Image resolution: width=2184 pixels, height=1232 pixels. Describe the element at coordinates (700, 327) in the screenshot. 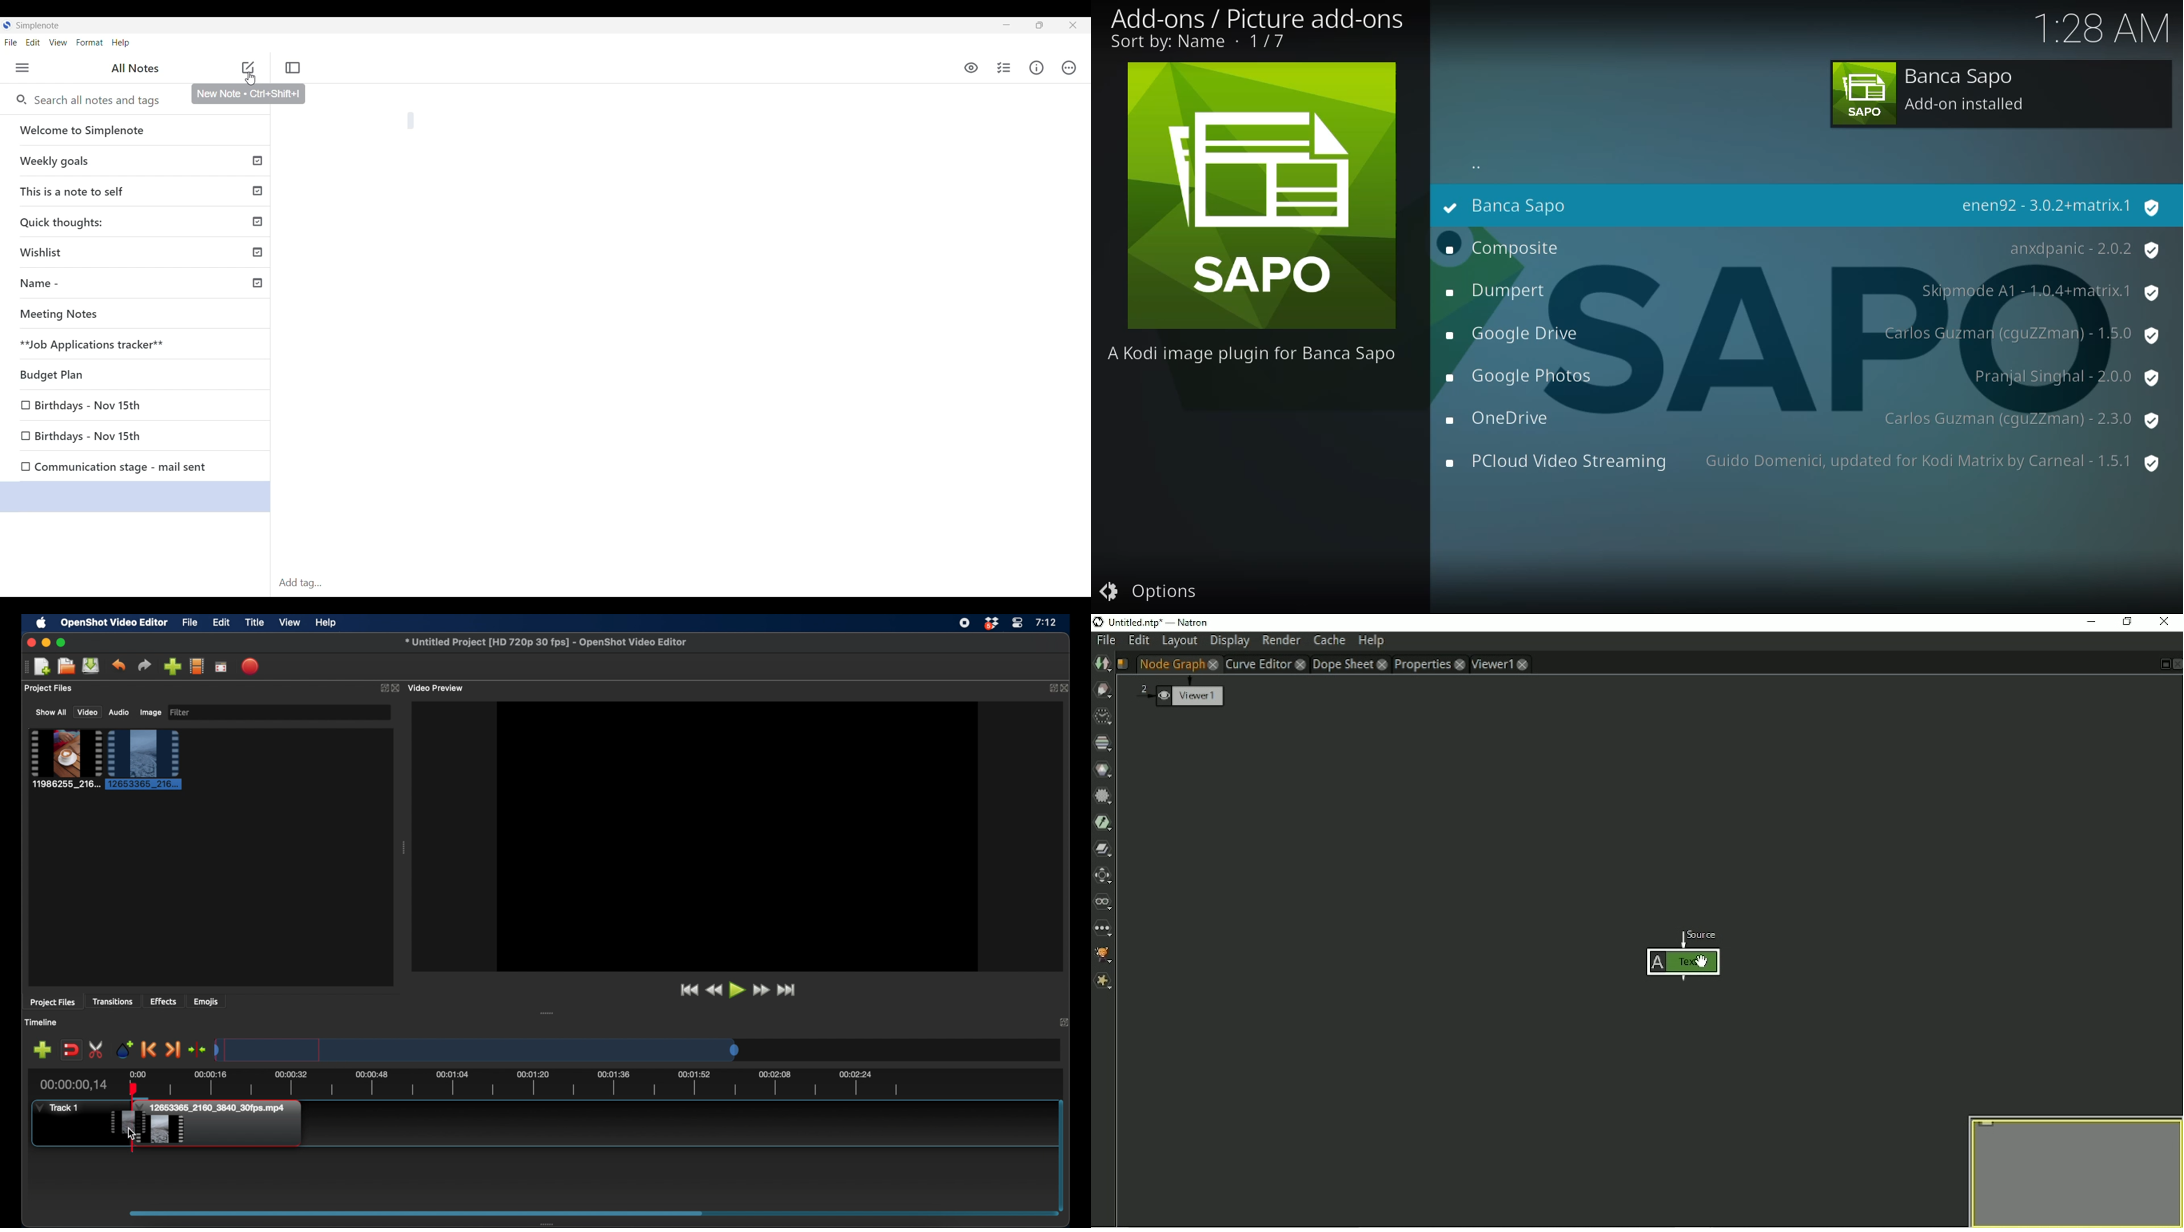

I see `Text input` at that location.